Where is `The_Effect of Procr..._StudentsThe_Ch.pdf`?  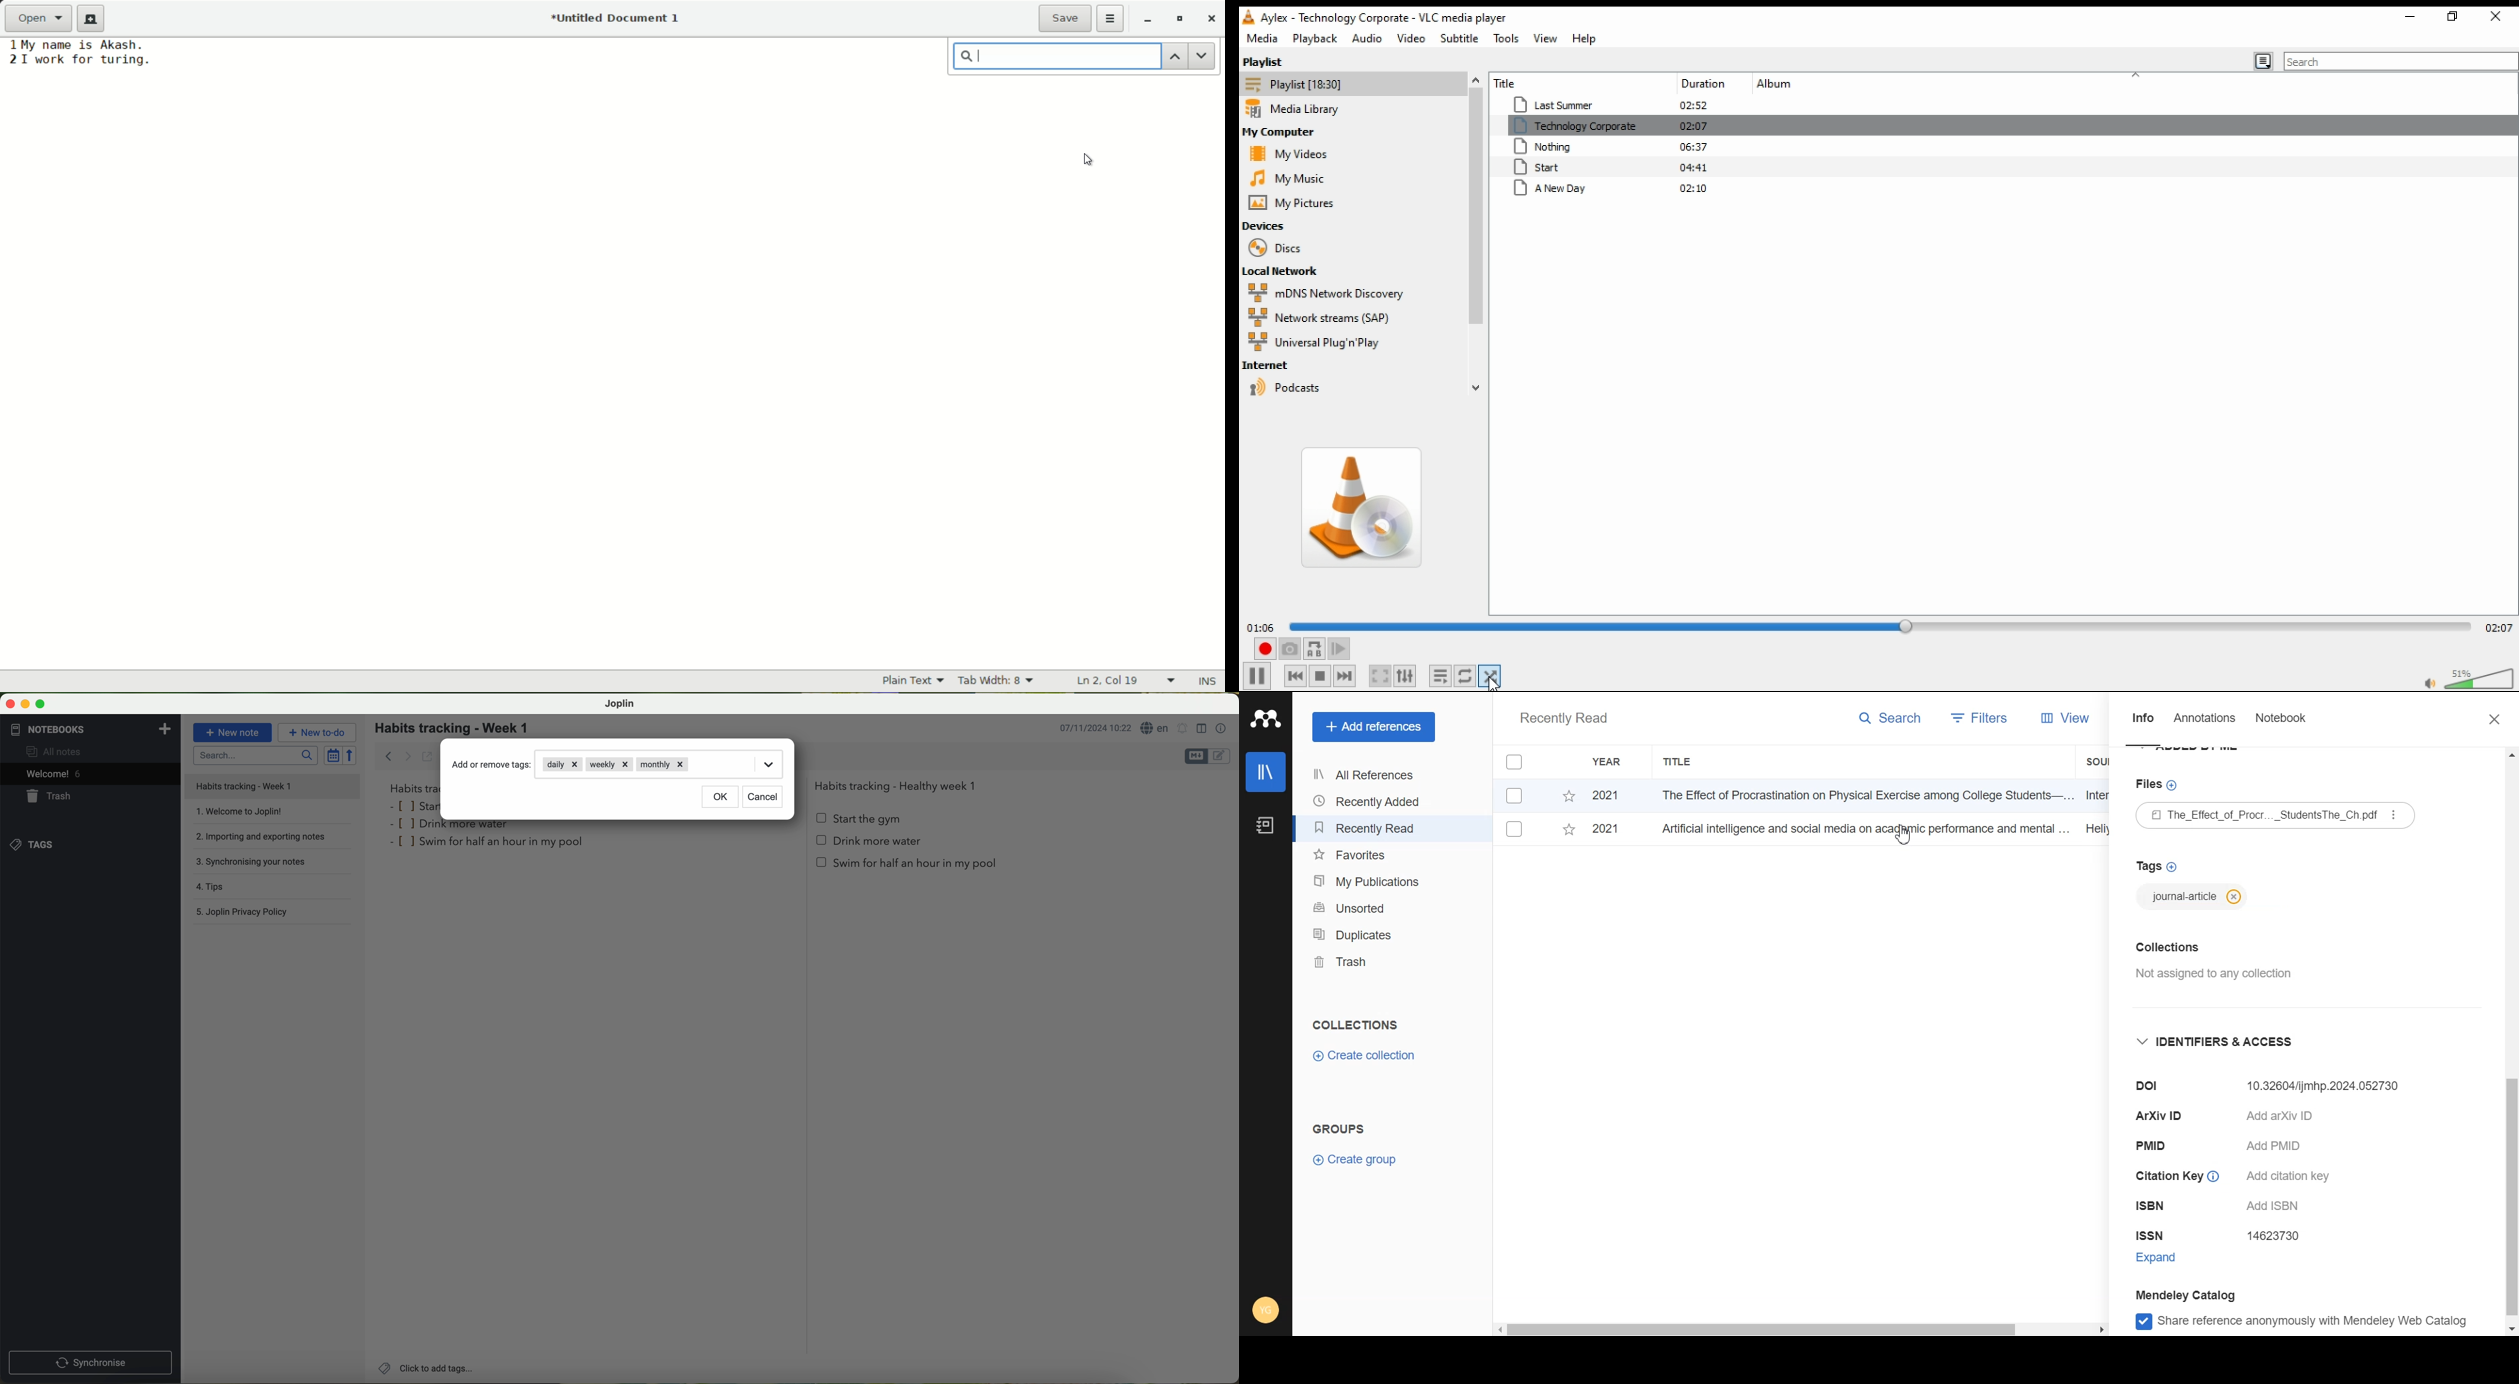 The_Effect of Procr..._StudentsThe_Ch.pdf is located at coordinates (2256, 817).